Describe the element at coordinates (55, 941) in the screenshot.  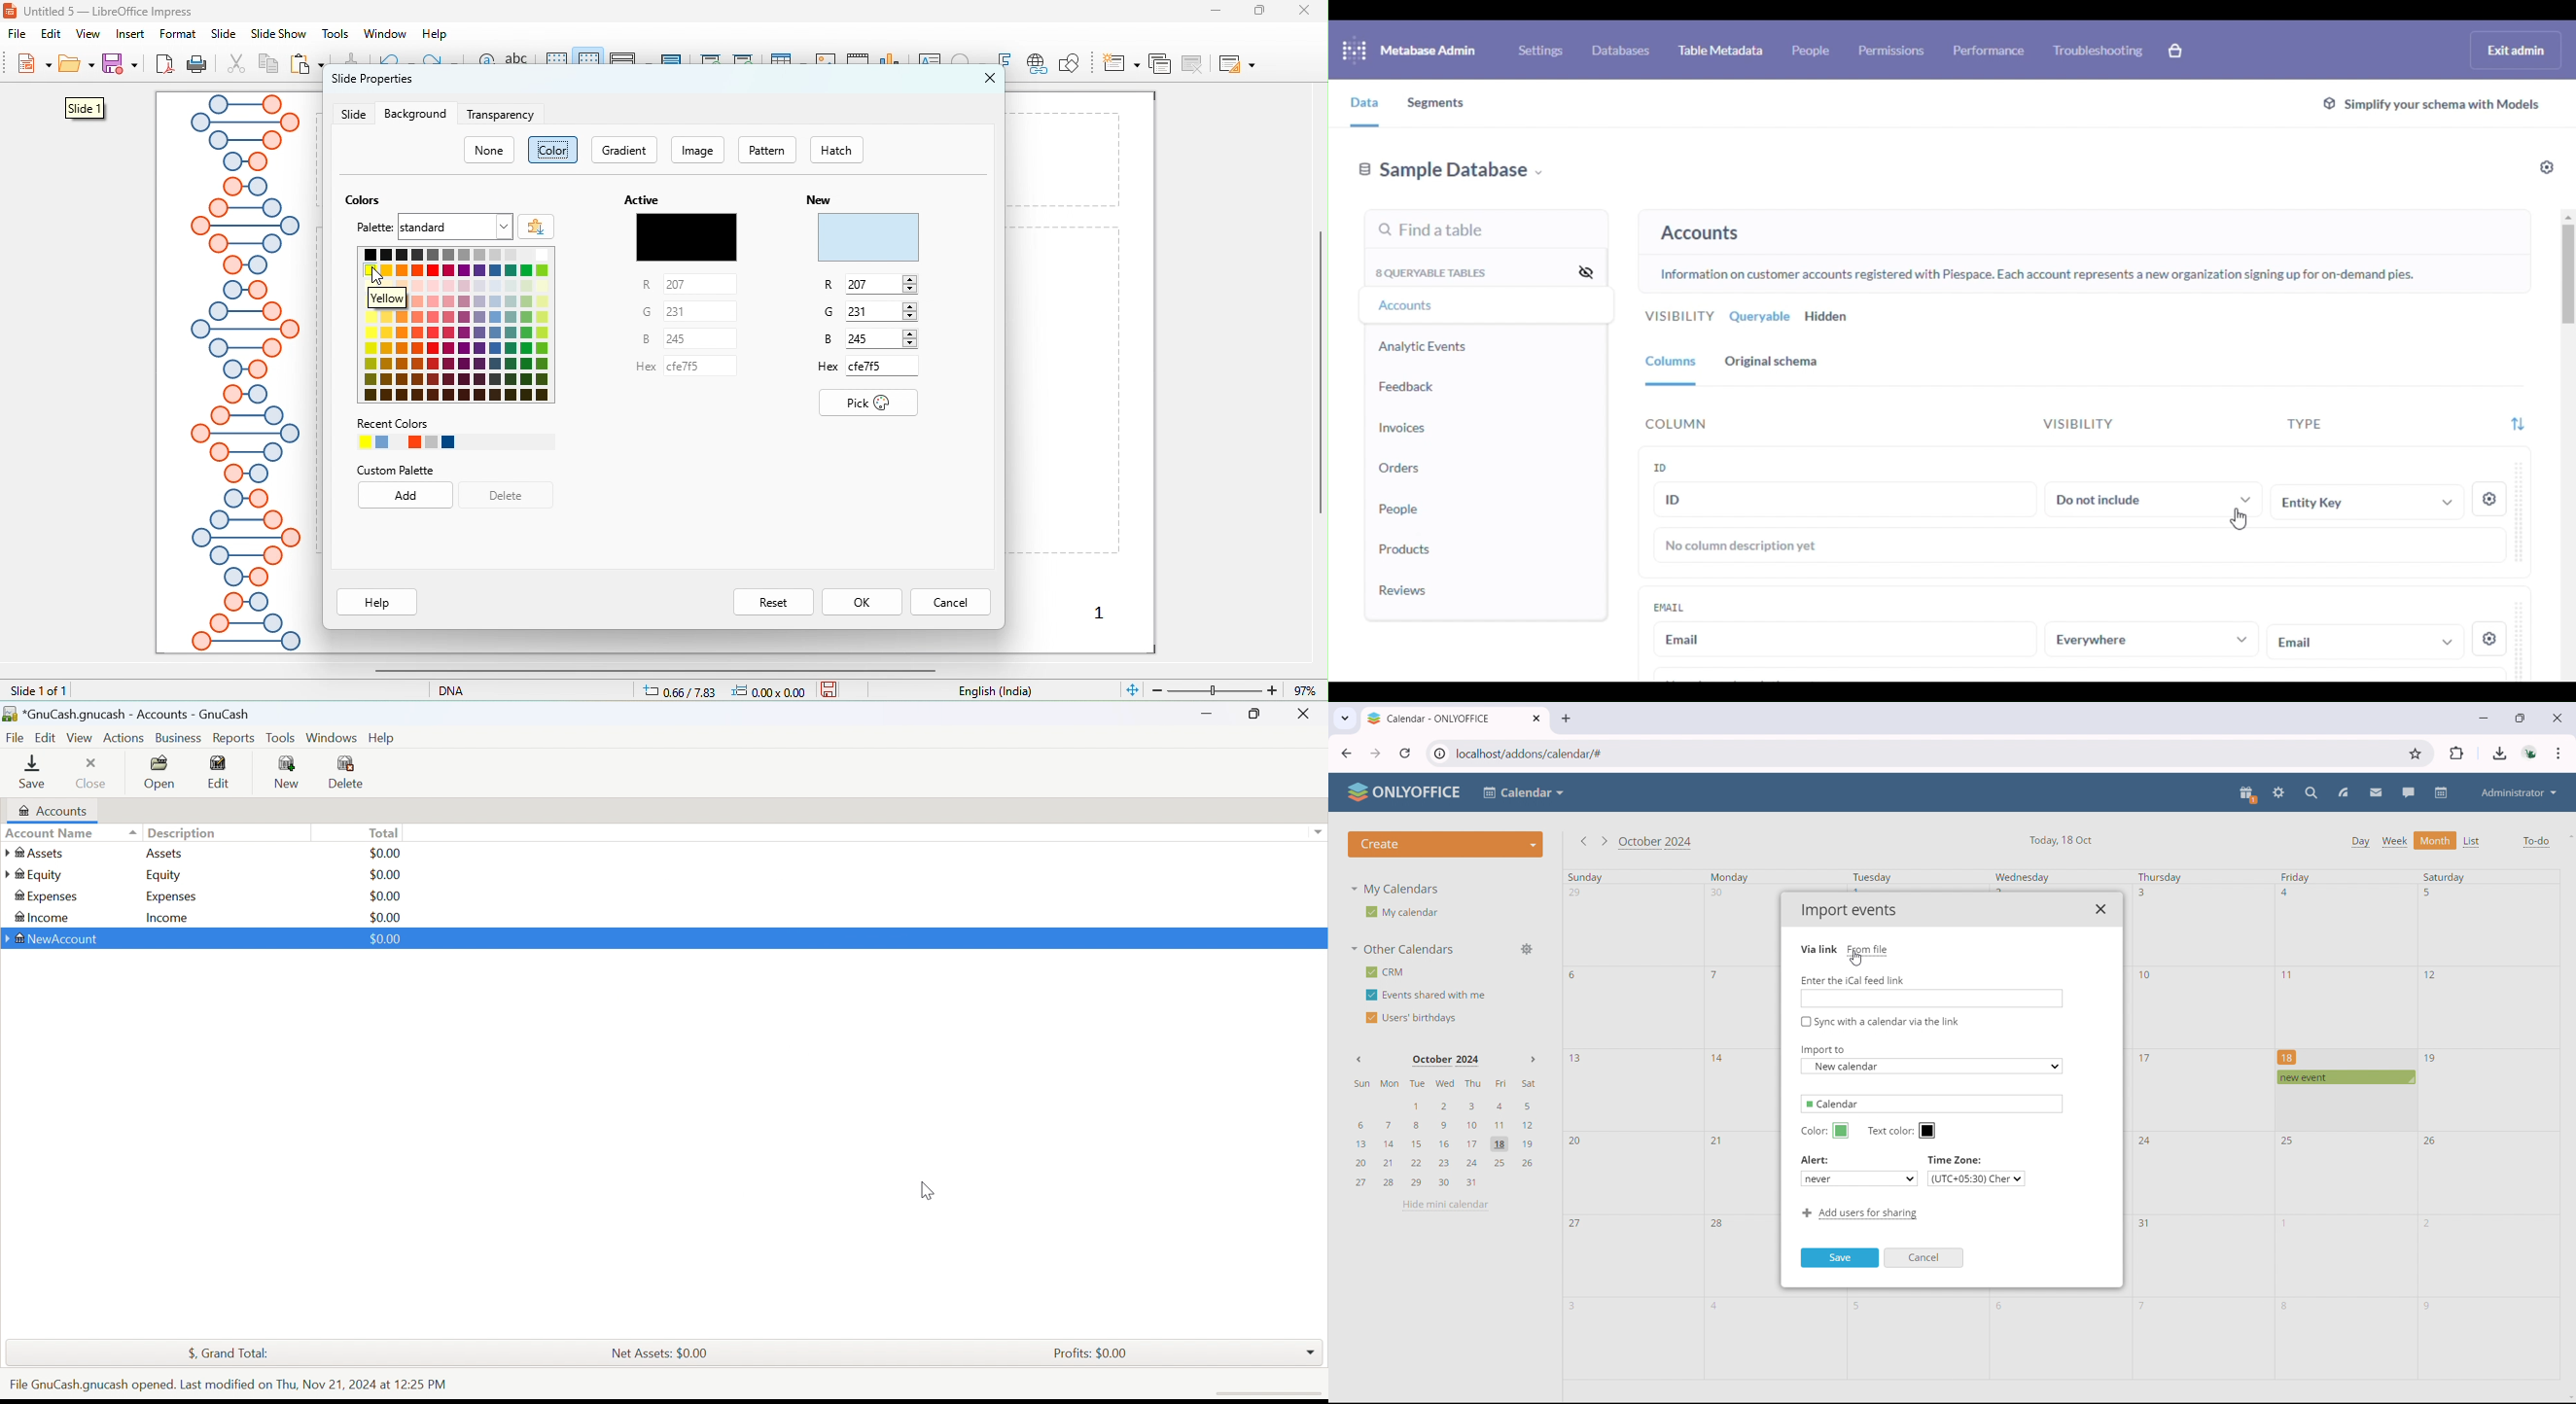
I see `NewAccount` at that location.